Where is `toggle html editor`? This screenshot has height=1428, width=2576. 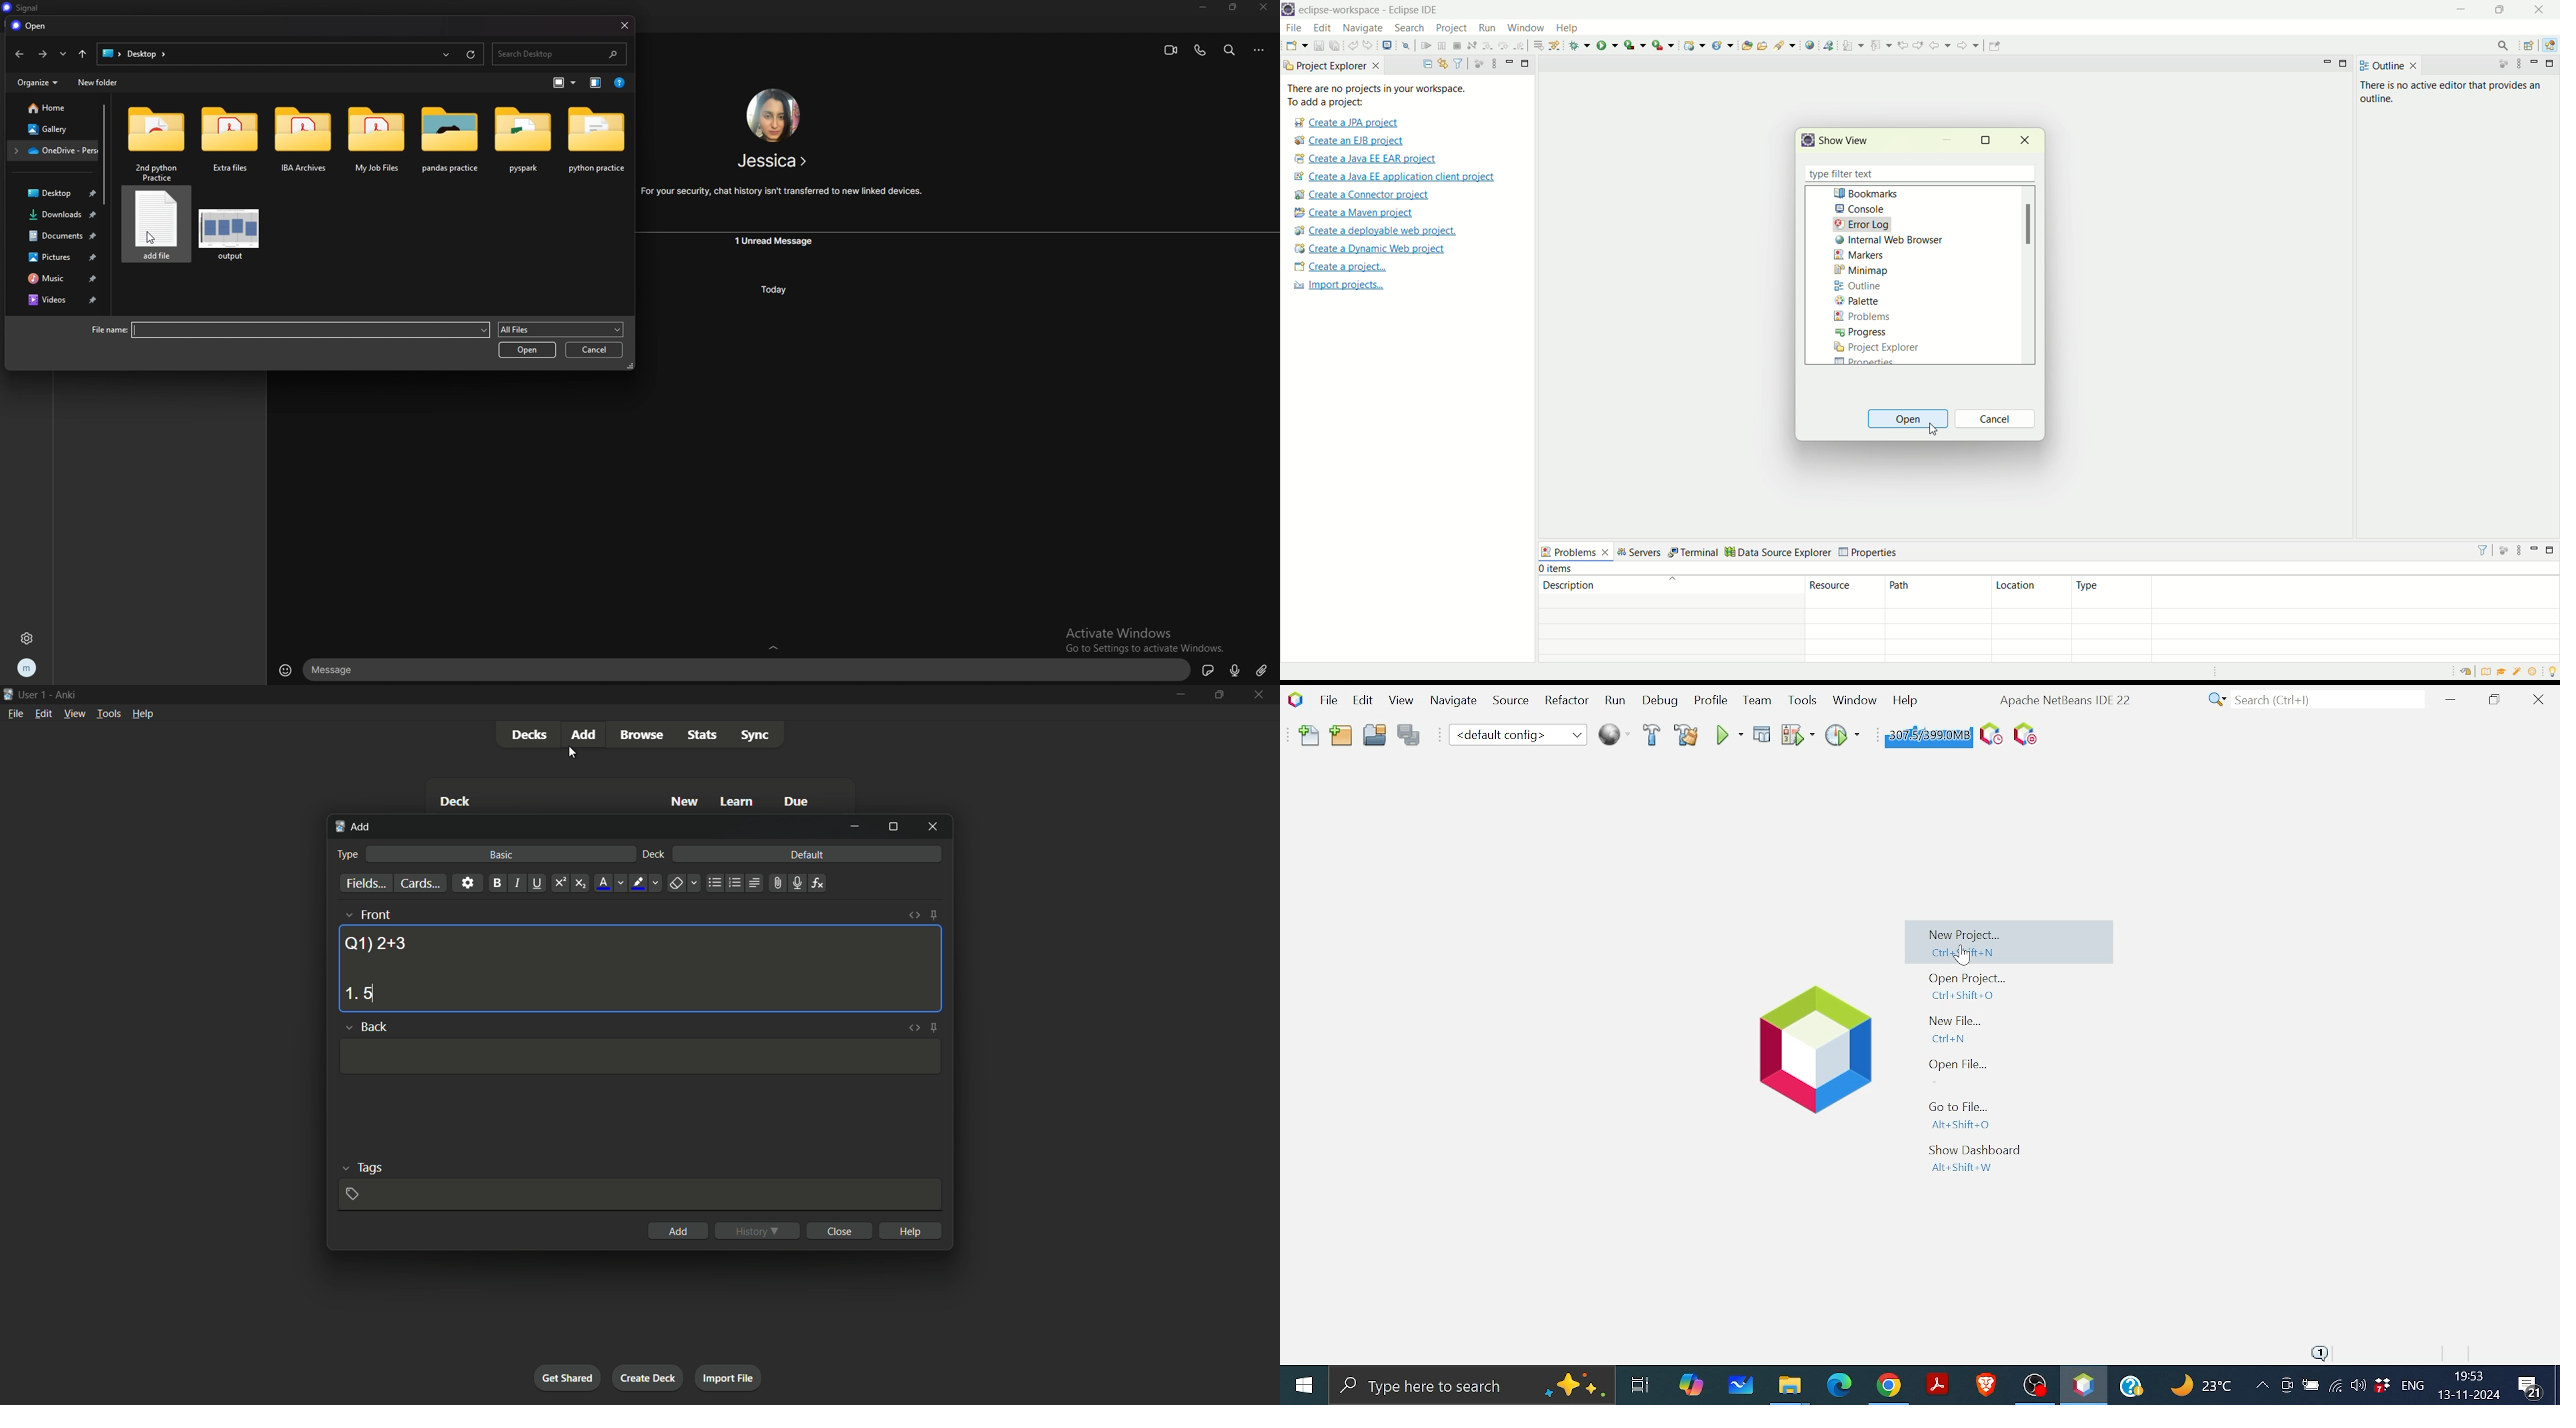
toggle html editor is located at coordinates (915, 915).